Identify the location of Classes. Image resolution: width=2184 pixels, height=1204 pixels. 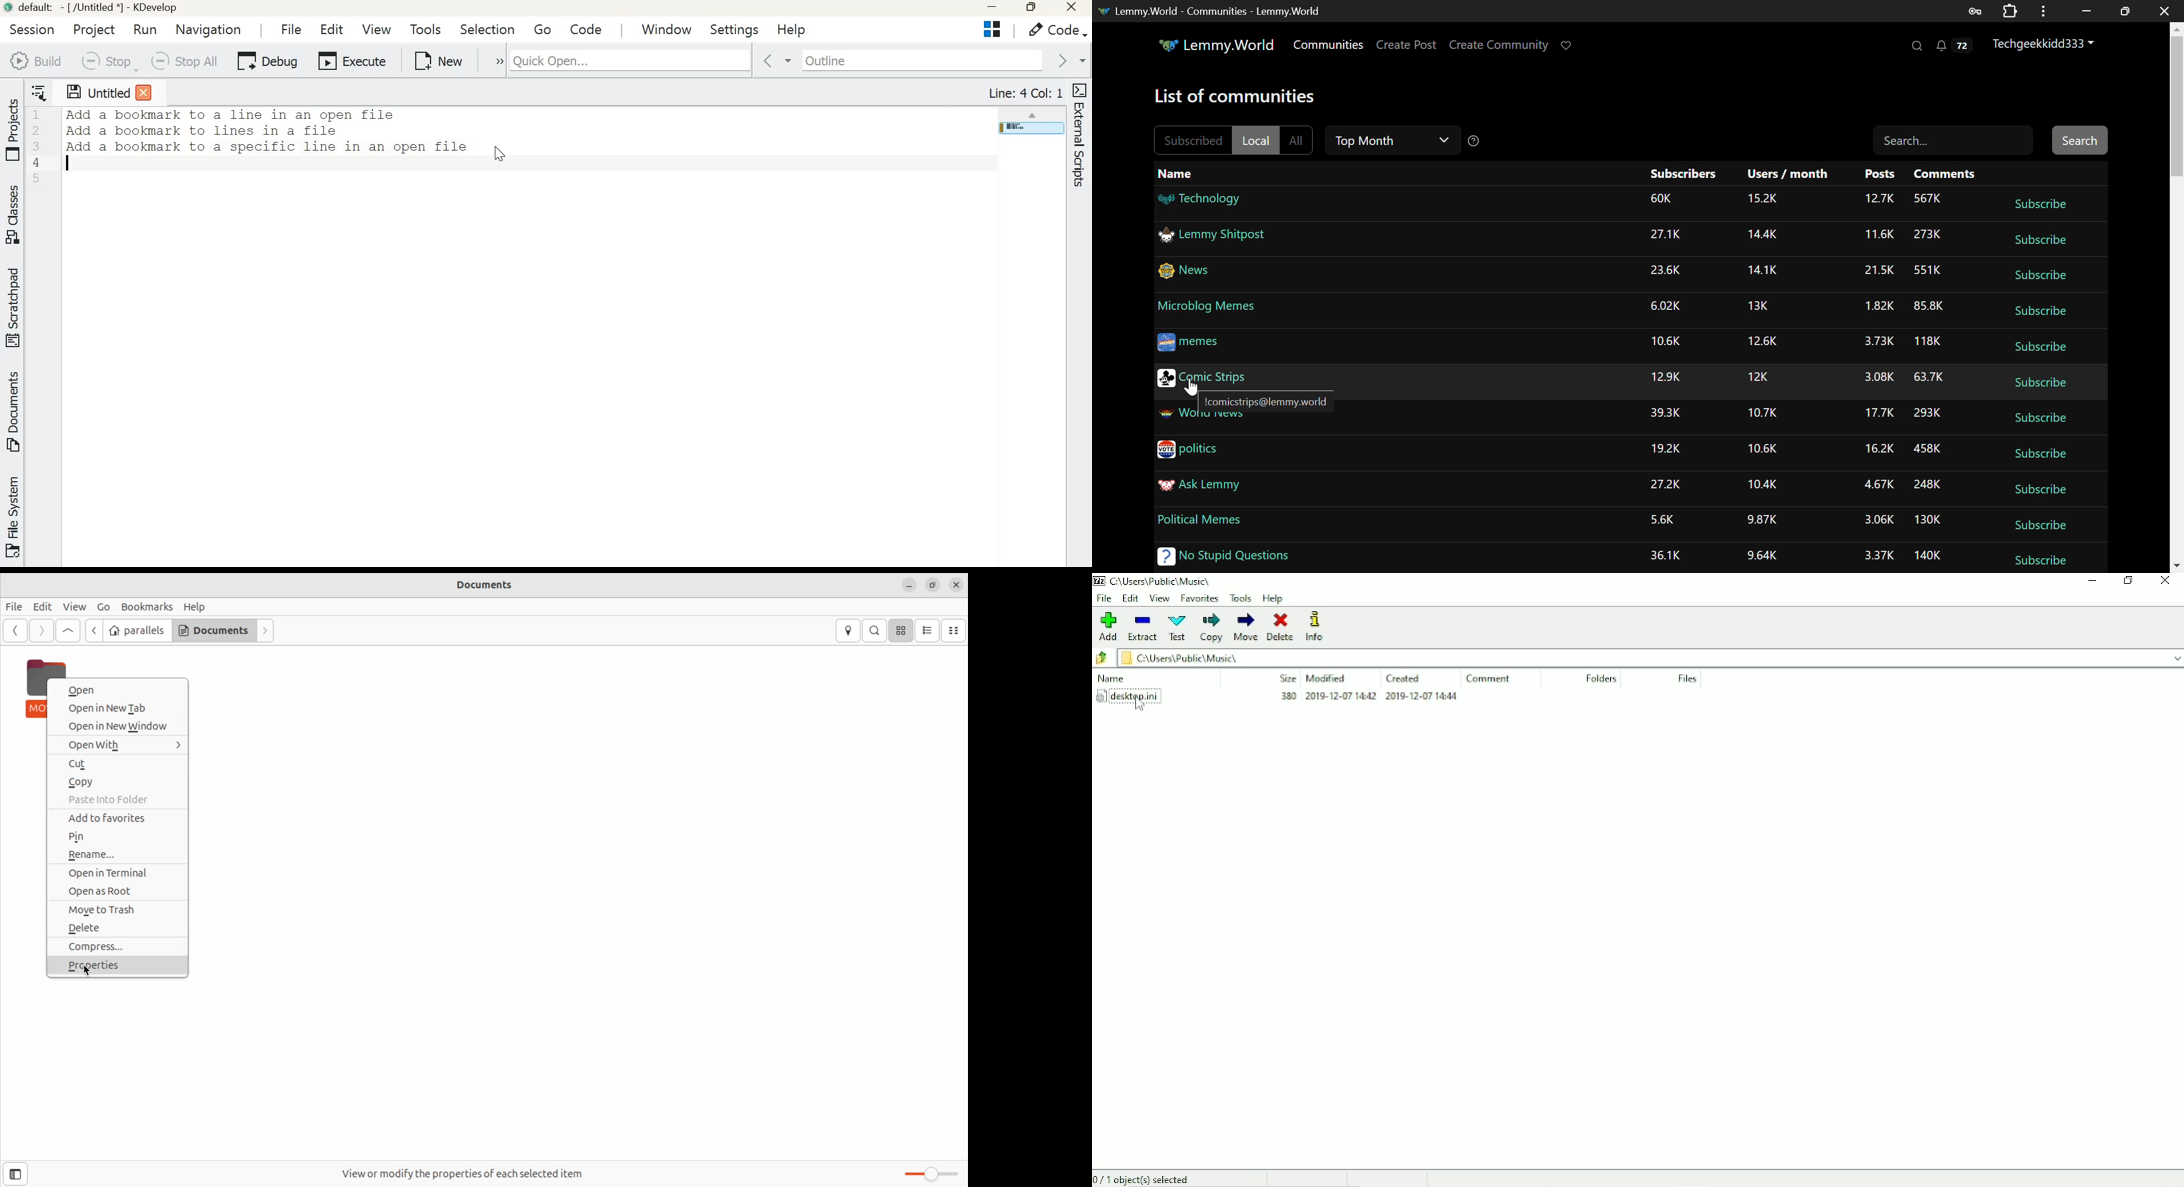
(15, 216).